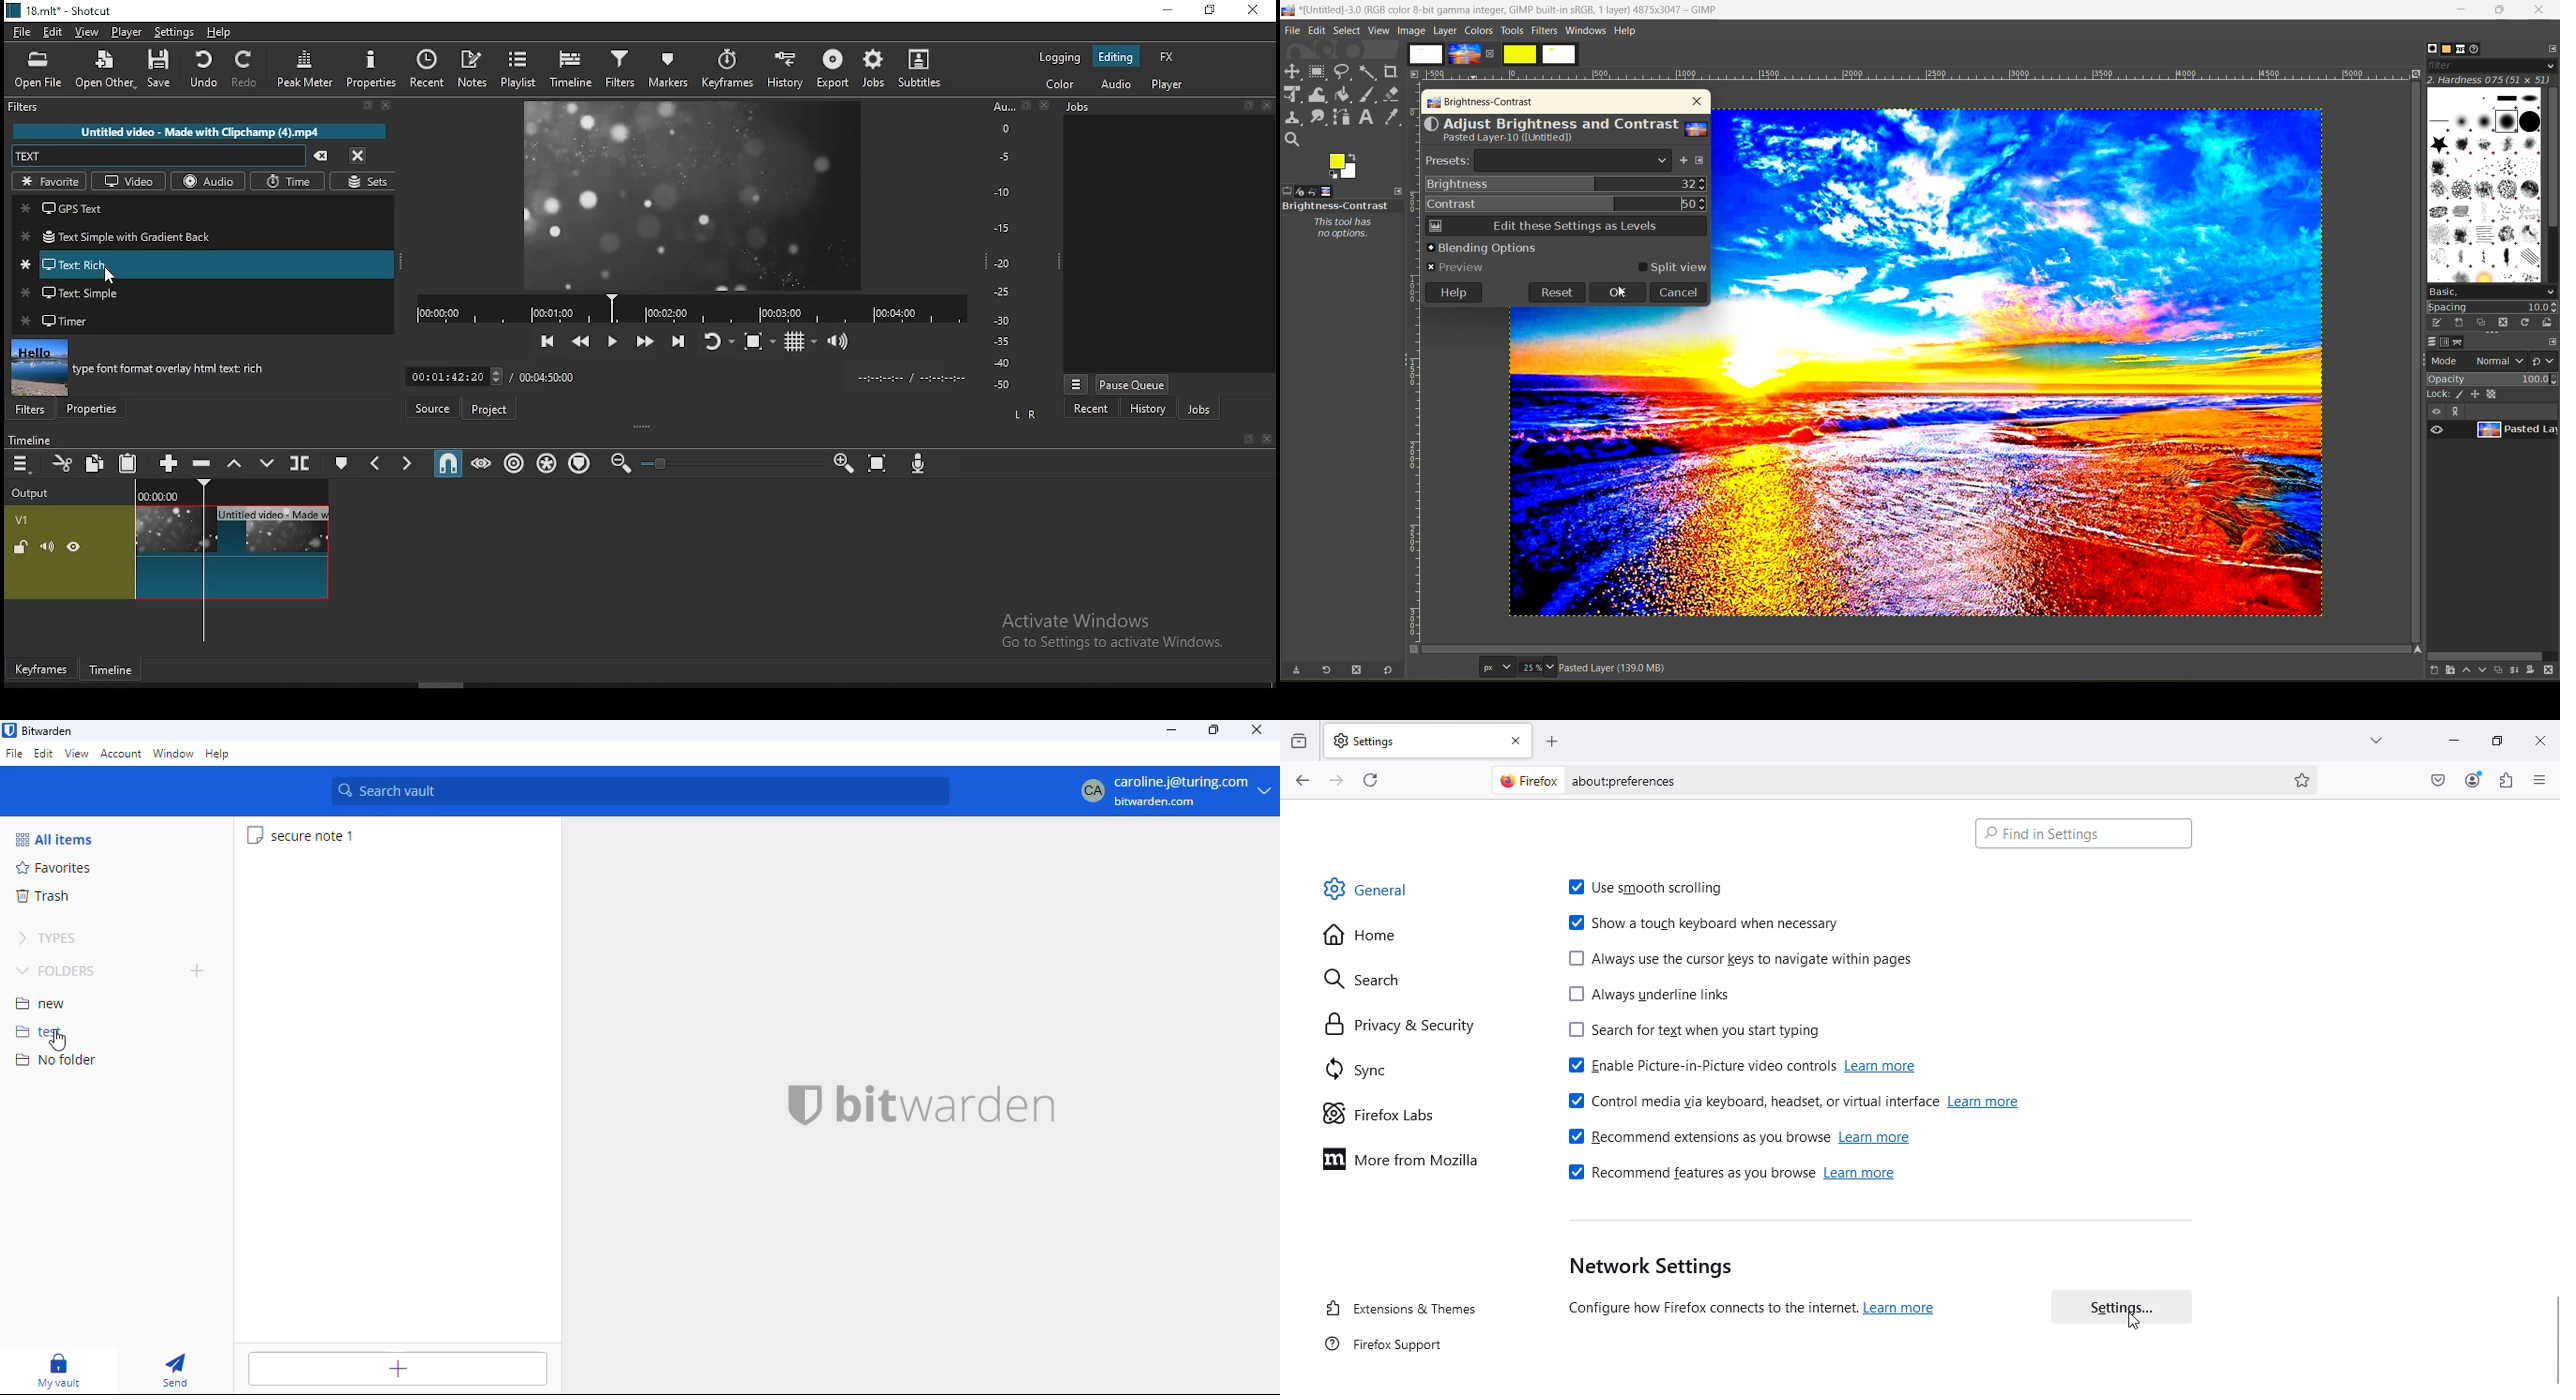  I want to click on text: simple, so click(201, 296).